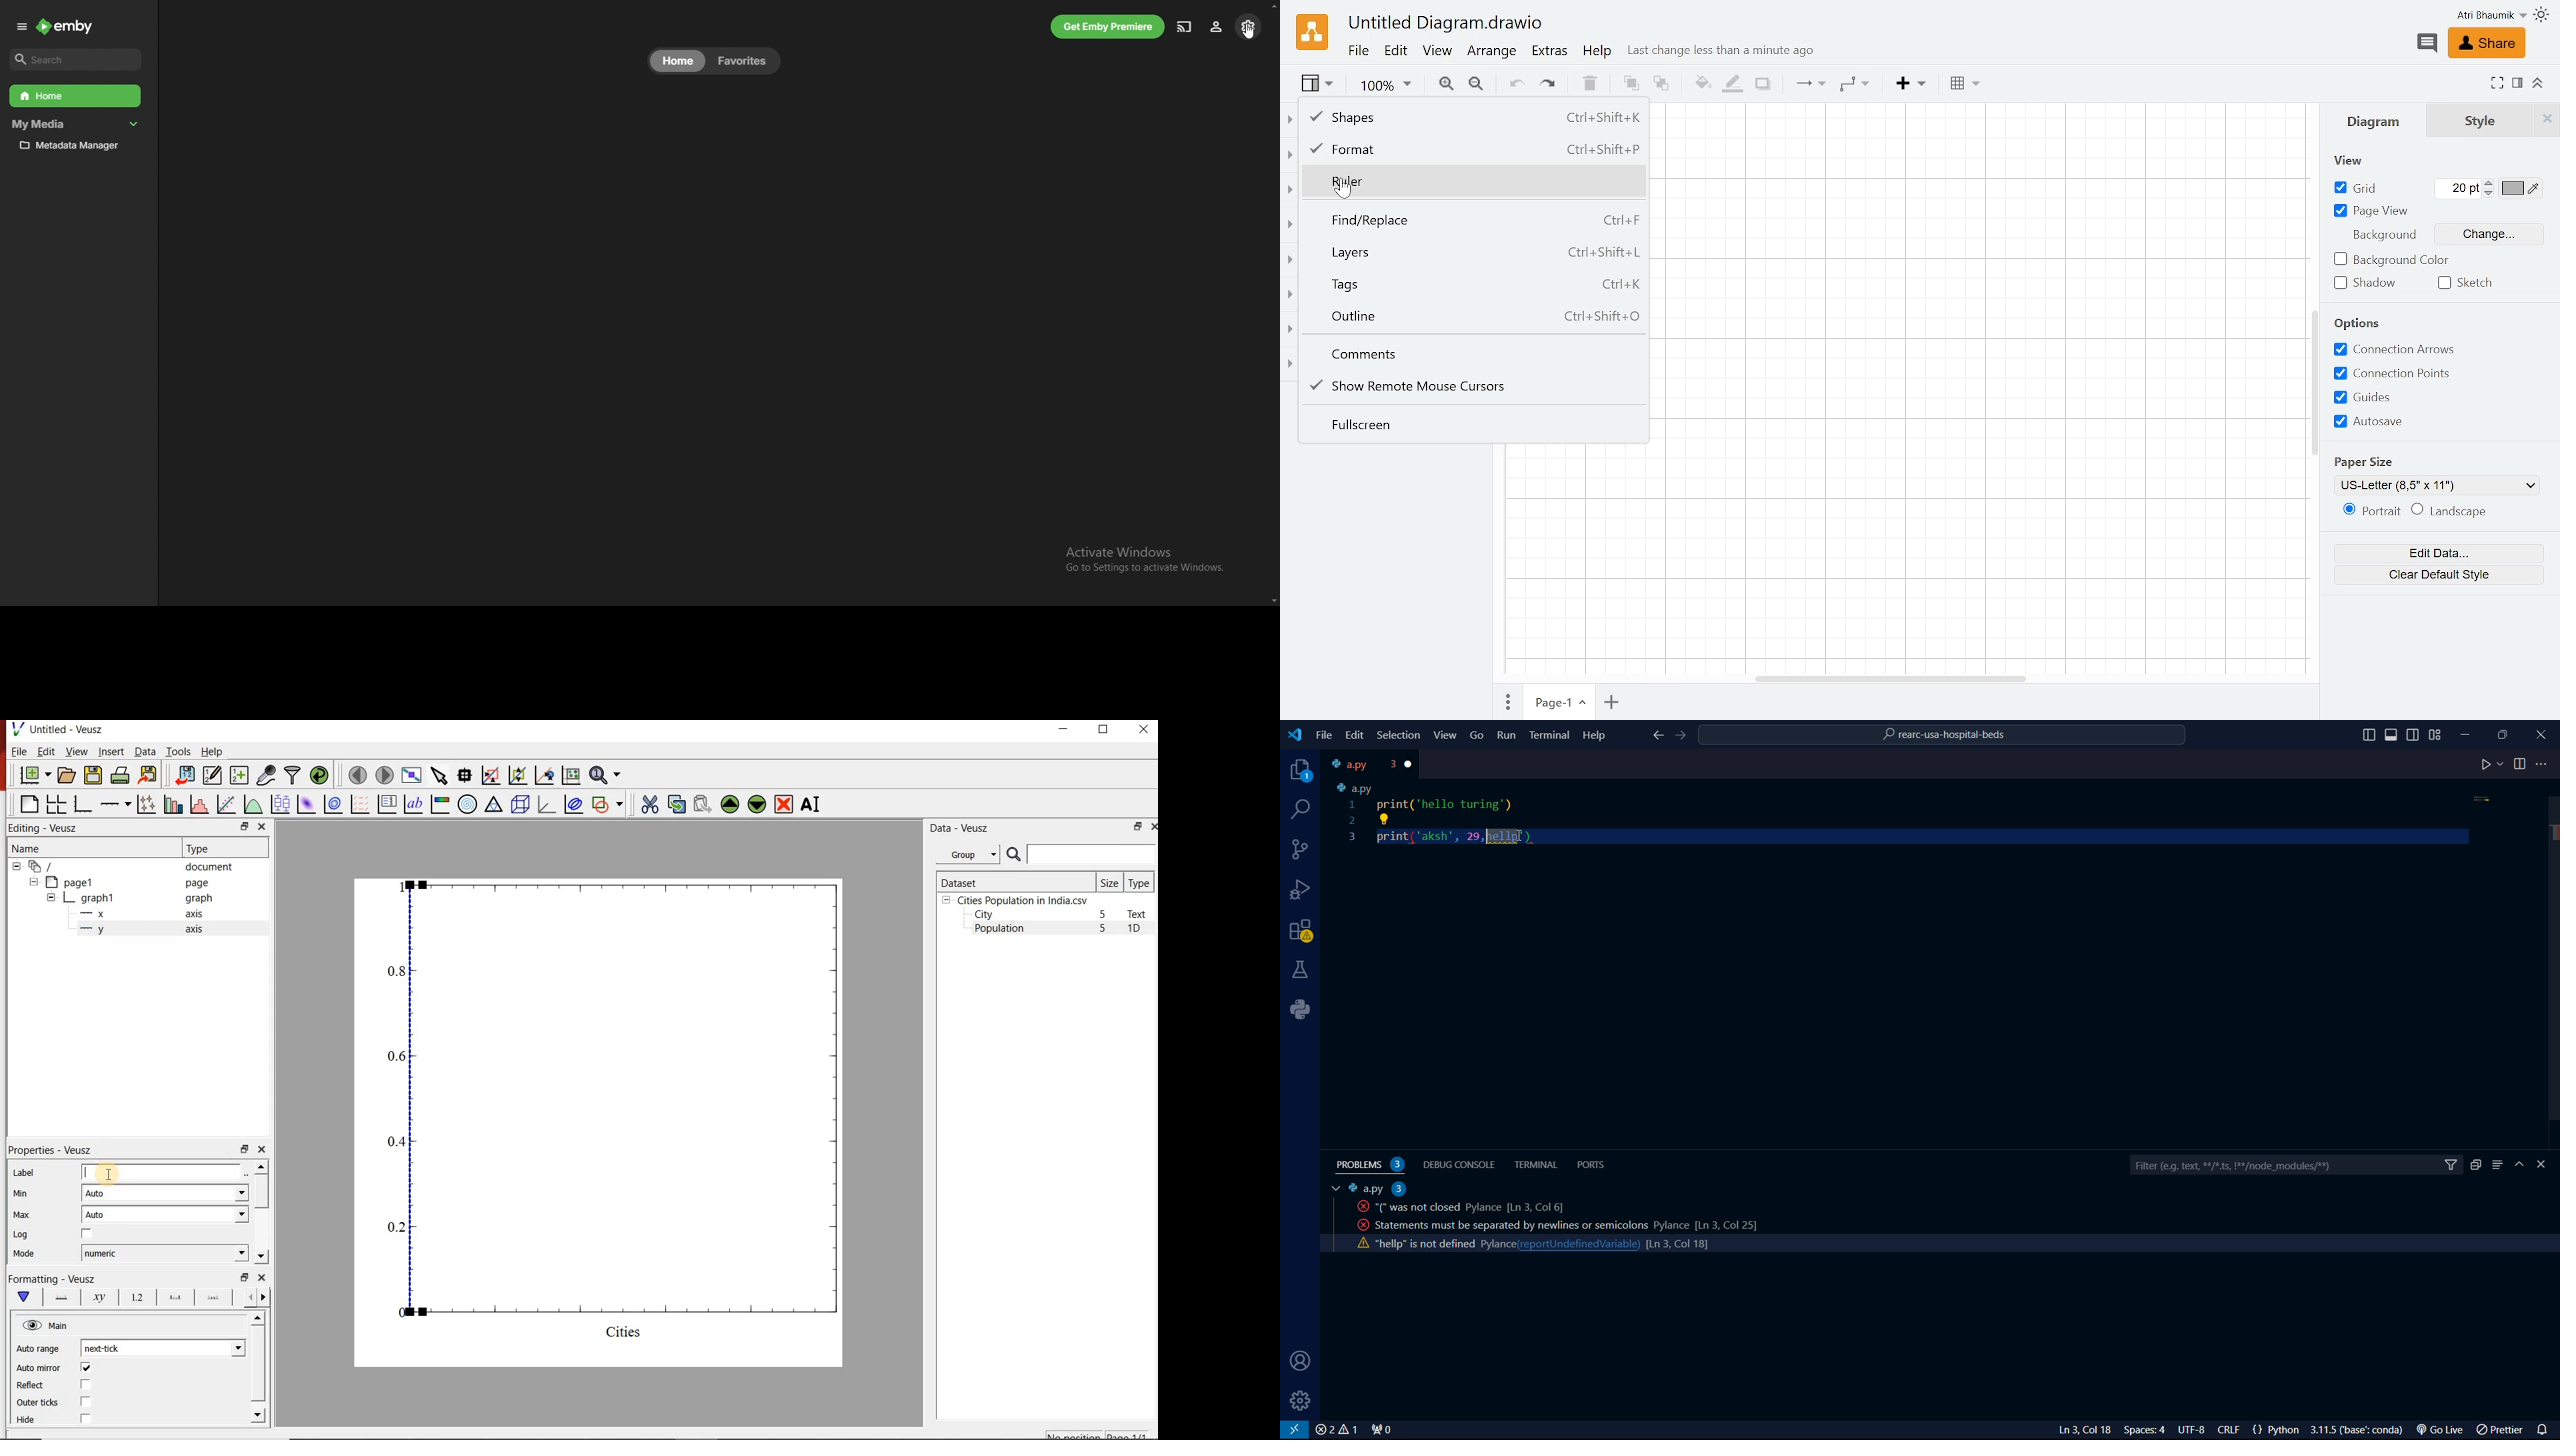 The height and width of the screenshot is (1456, 2576). Describe the element at coordinates (1615, 701) in the screenshot. I see `Add page` at that location.